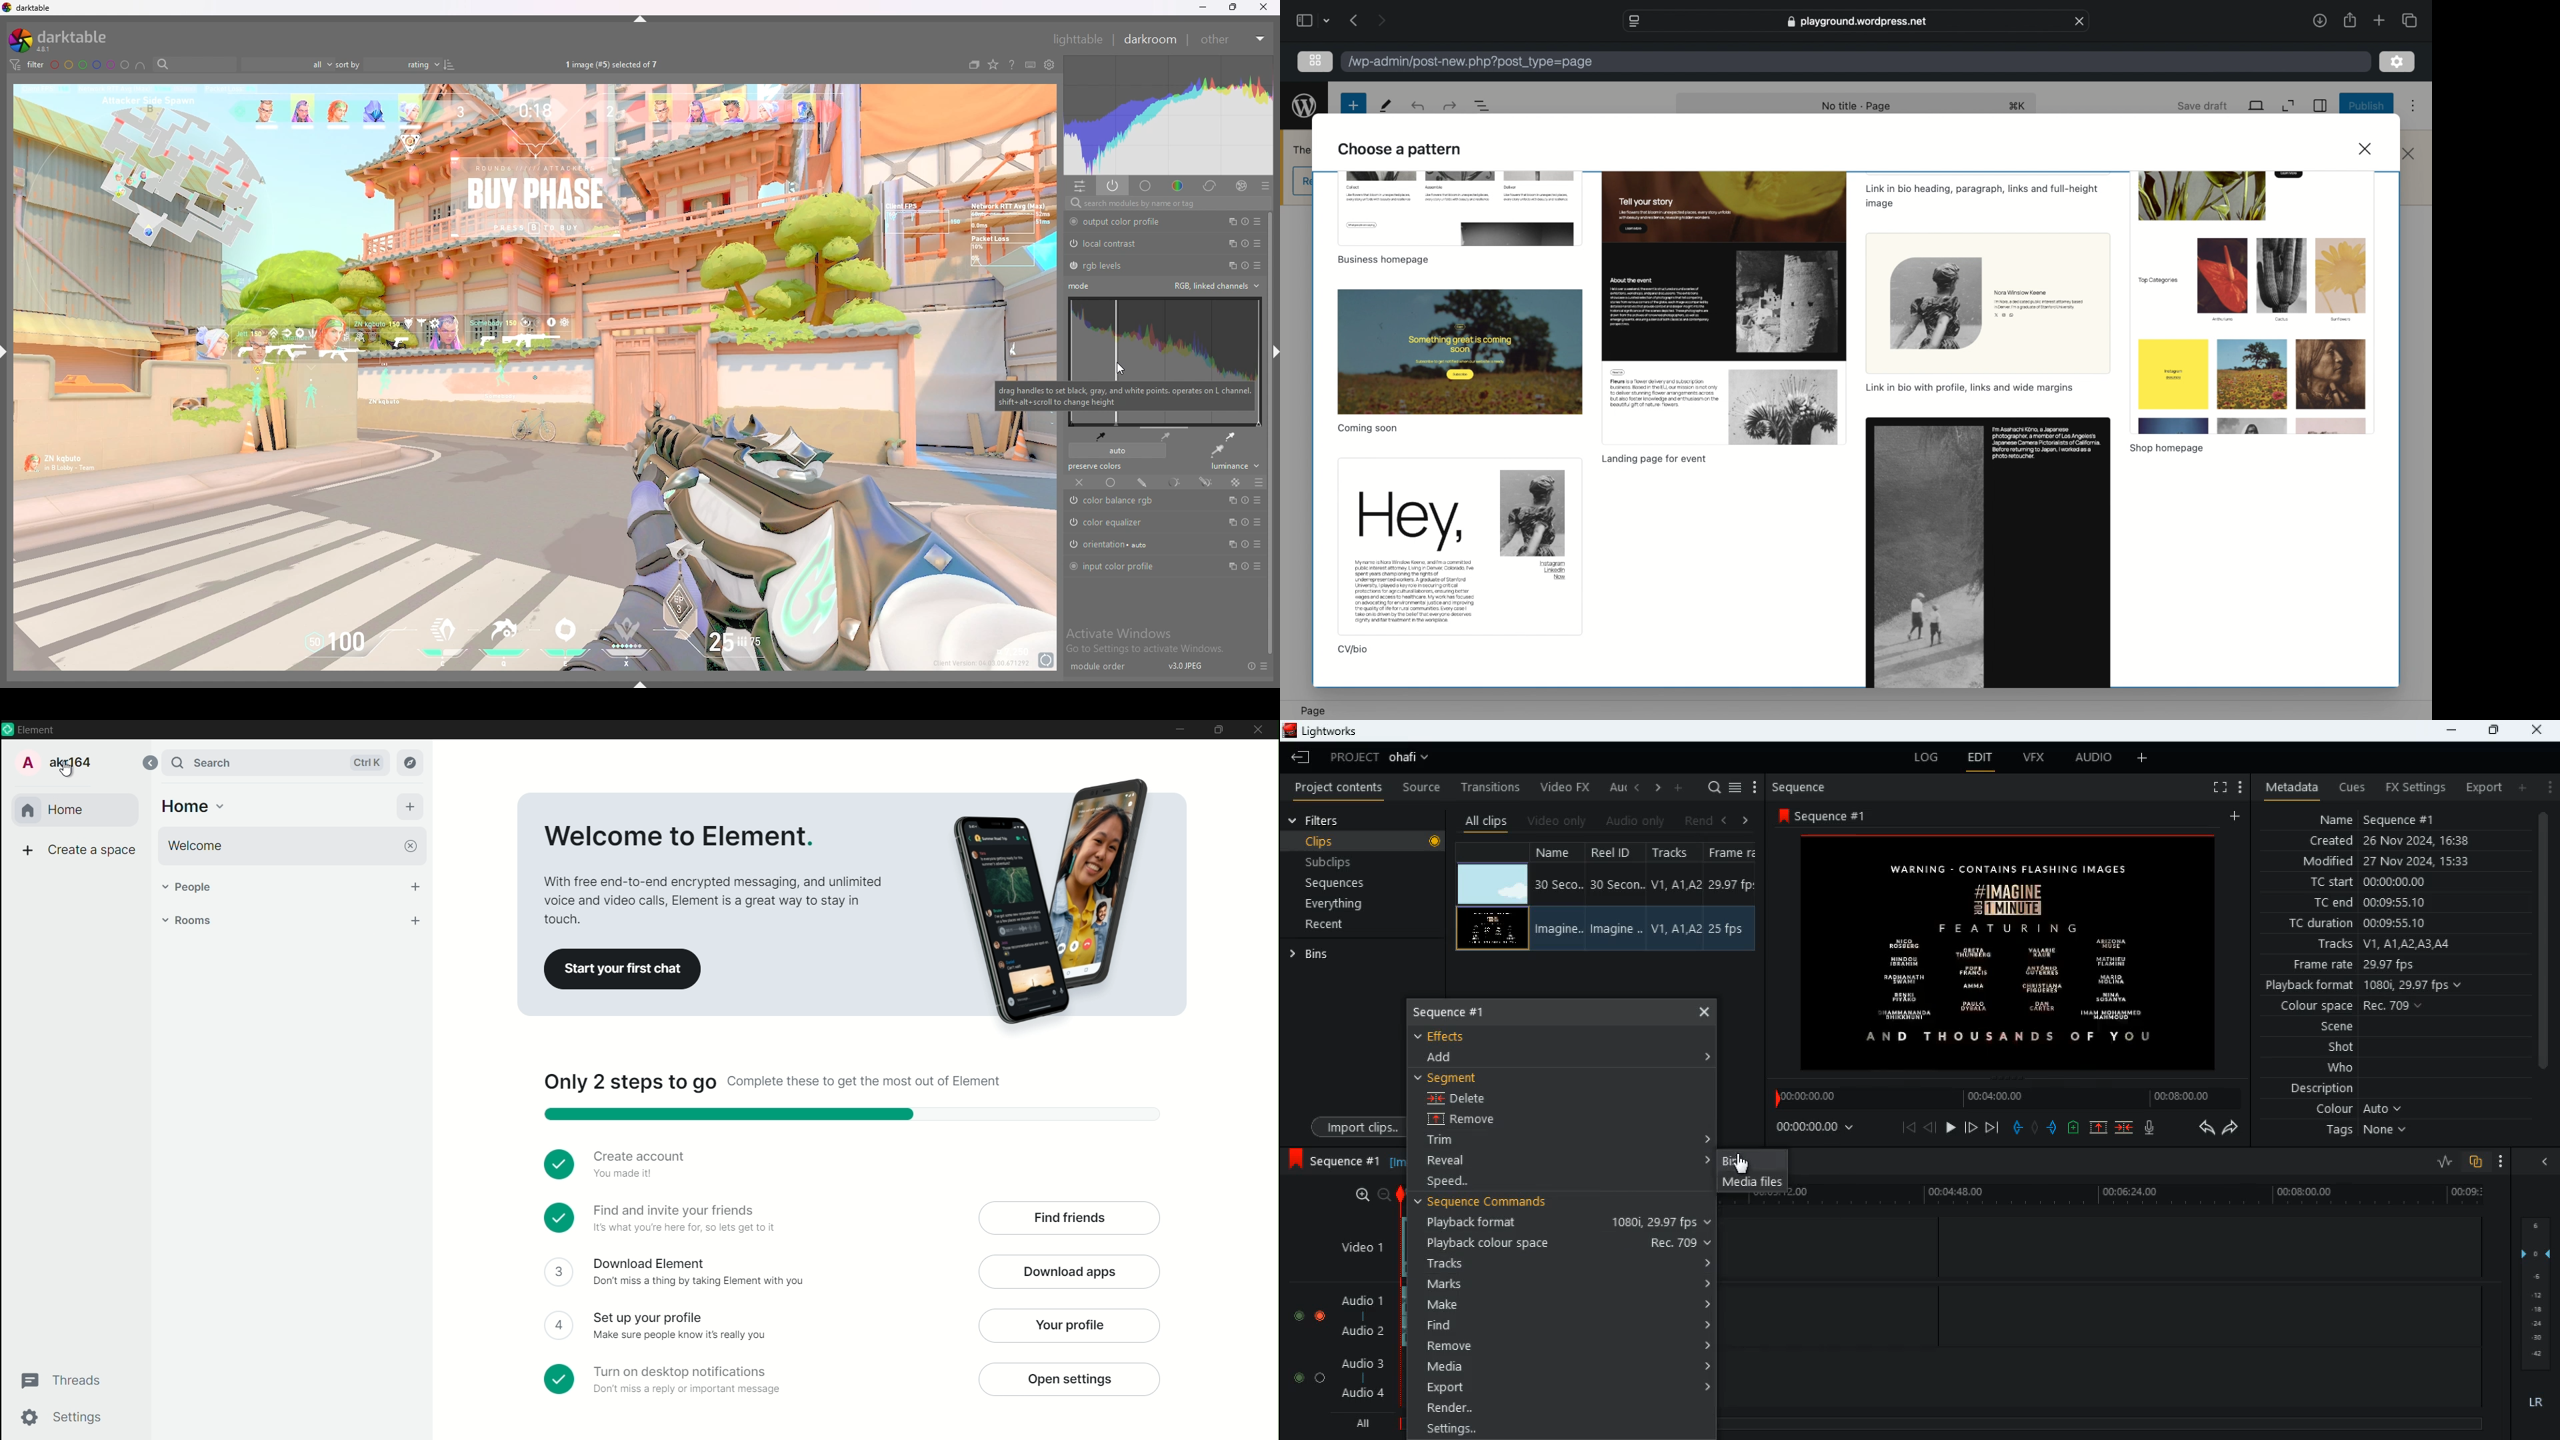 Image resolution: width=2576 pixels, height=1456 pixels. I want to click on tools, so click(1385, 107).